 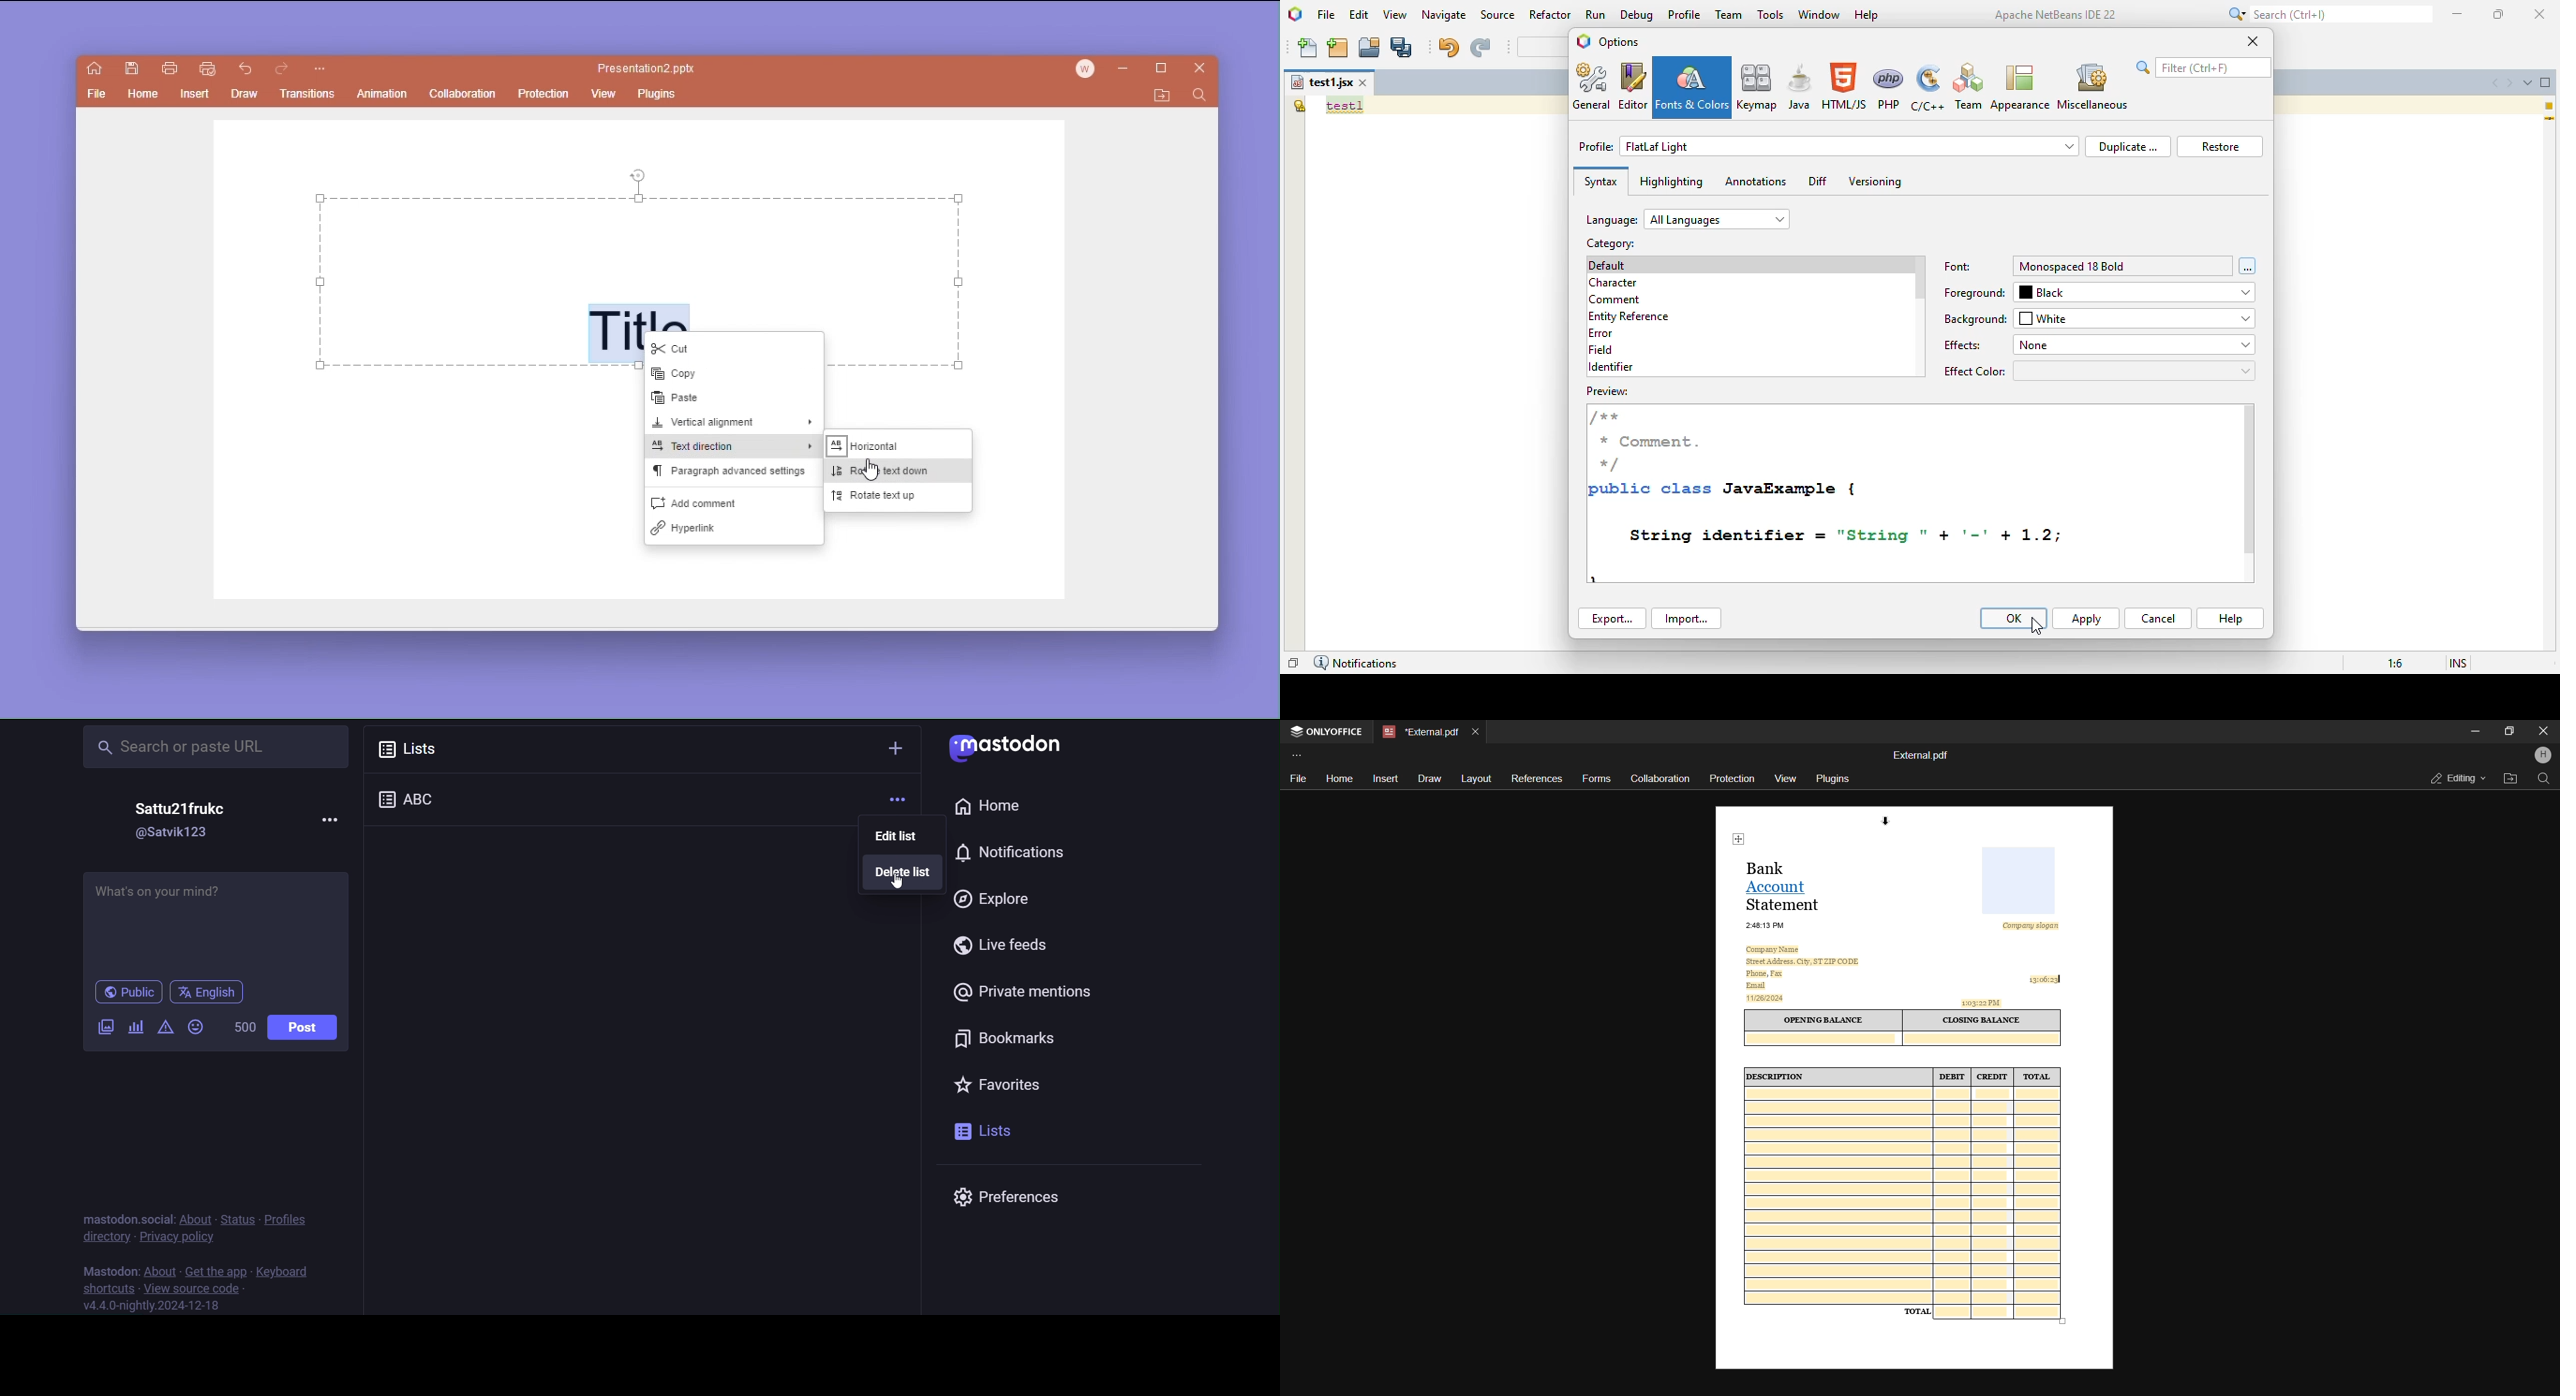 What do you see at coordinates (1480, 48) in the screenshot?
I see `redo` at bounding box center [1480, 48].